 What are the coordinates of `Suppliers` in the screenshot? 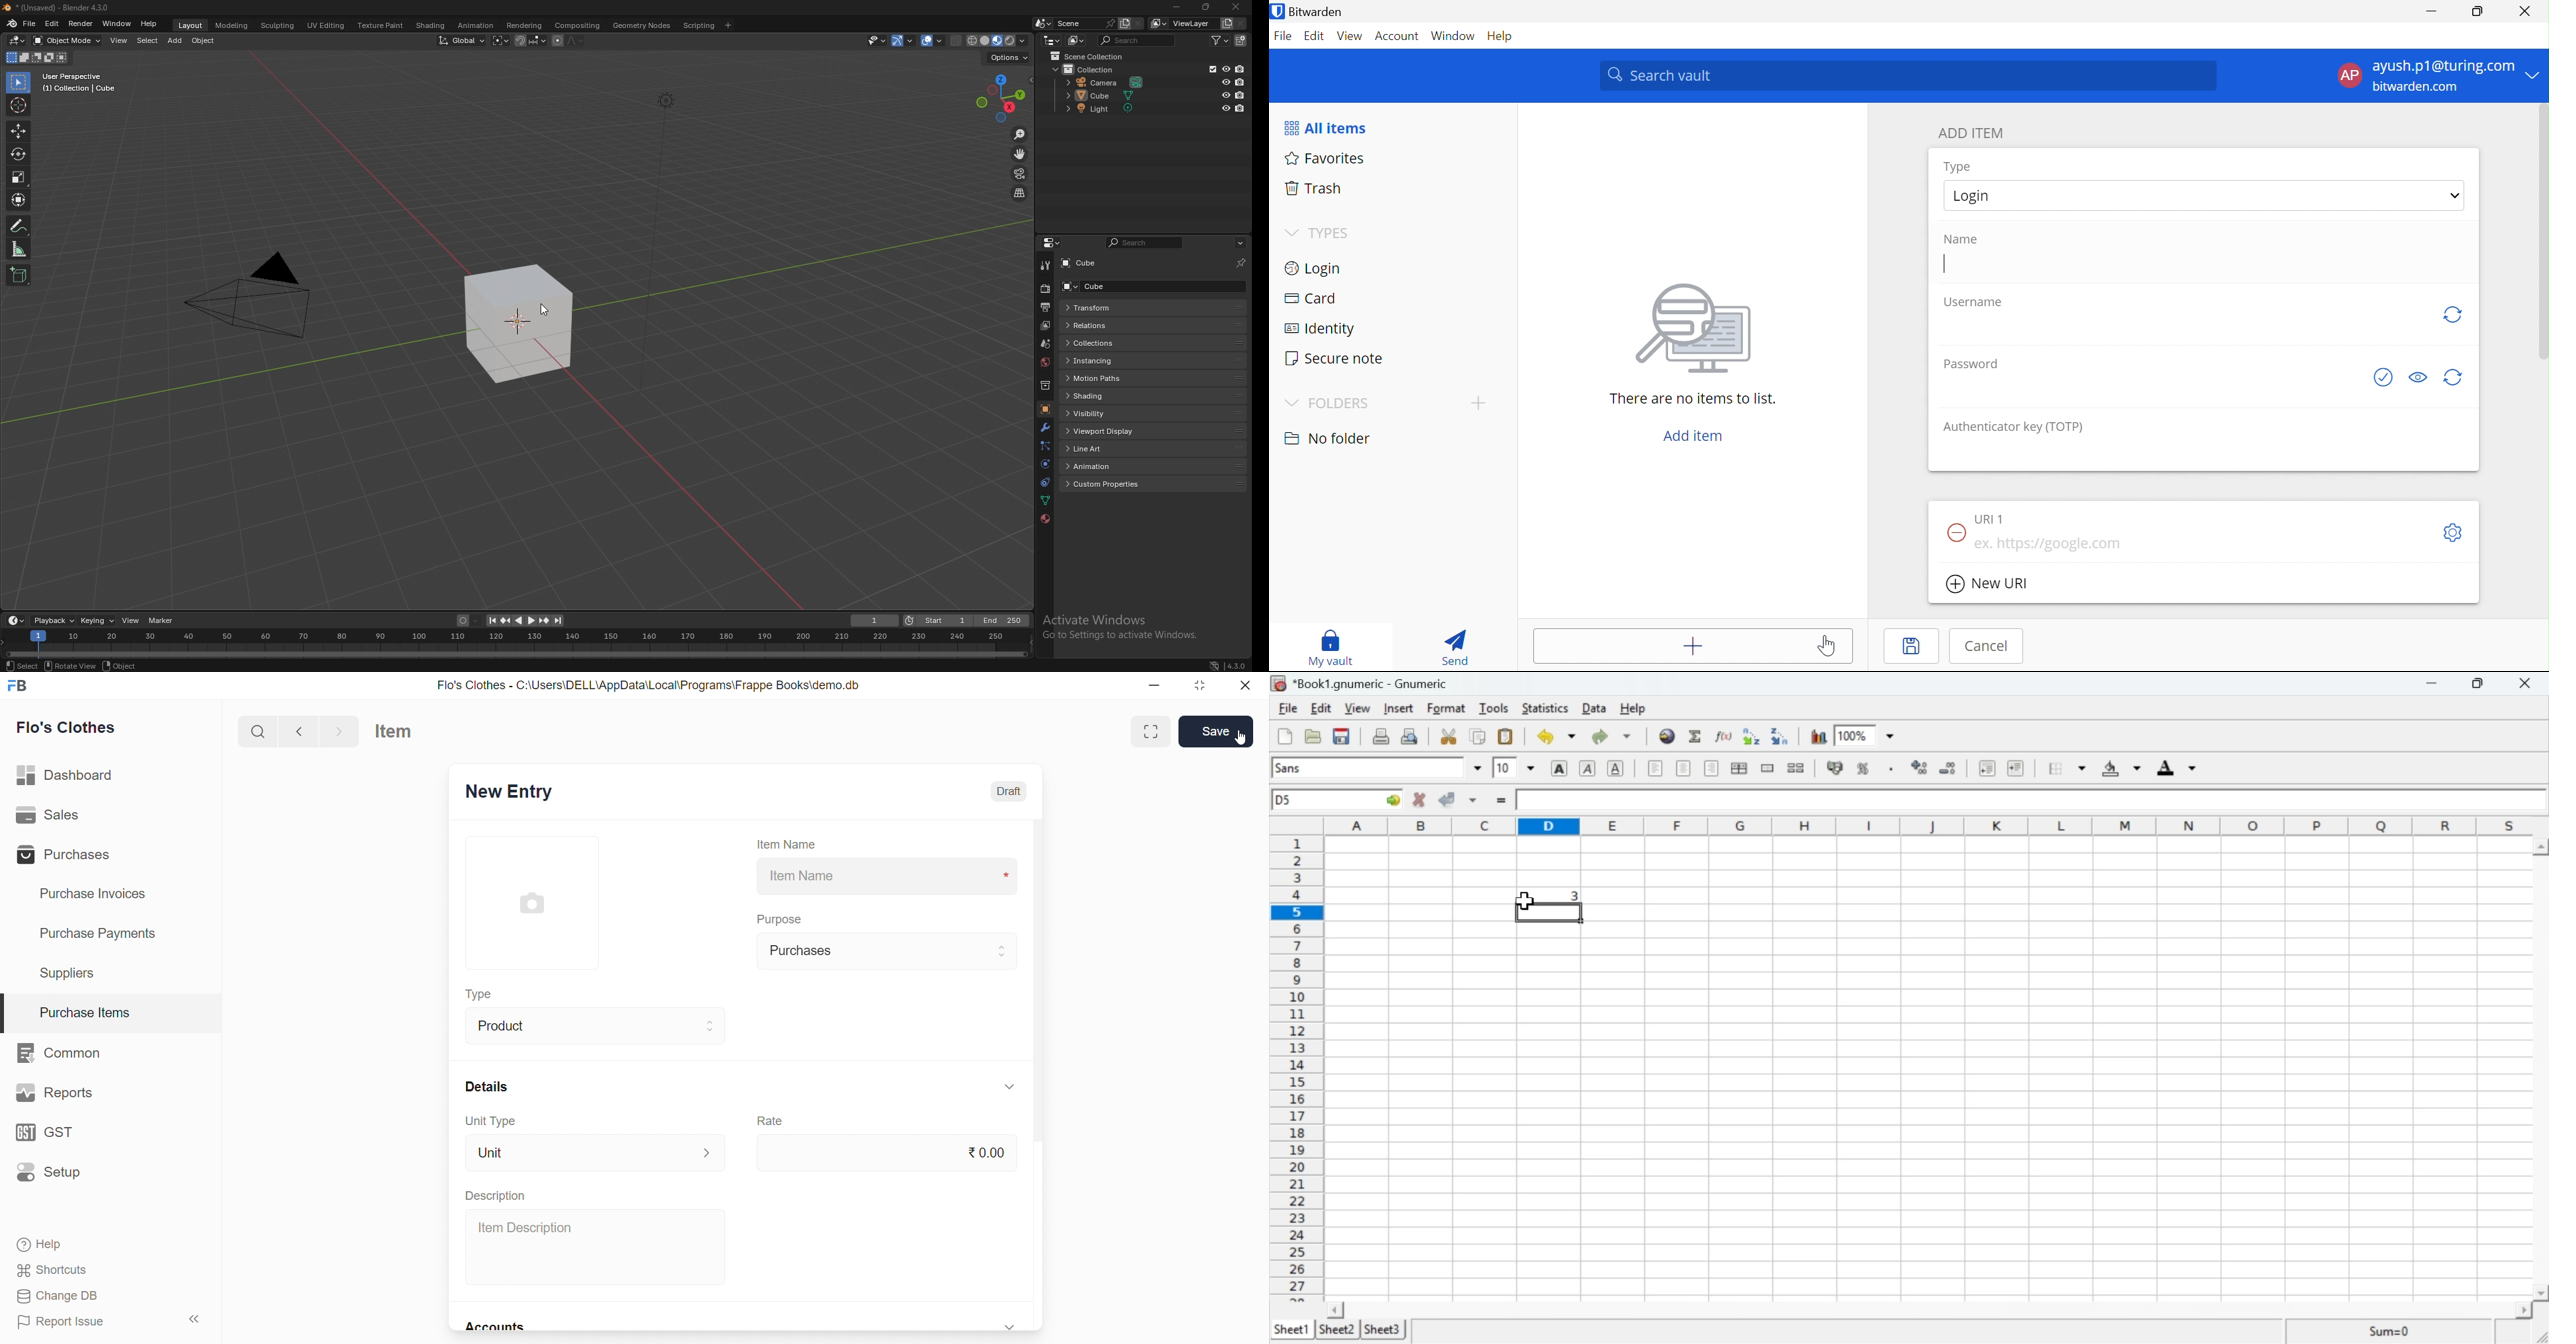 It's located at (73, 972).